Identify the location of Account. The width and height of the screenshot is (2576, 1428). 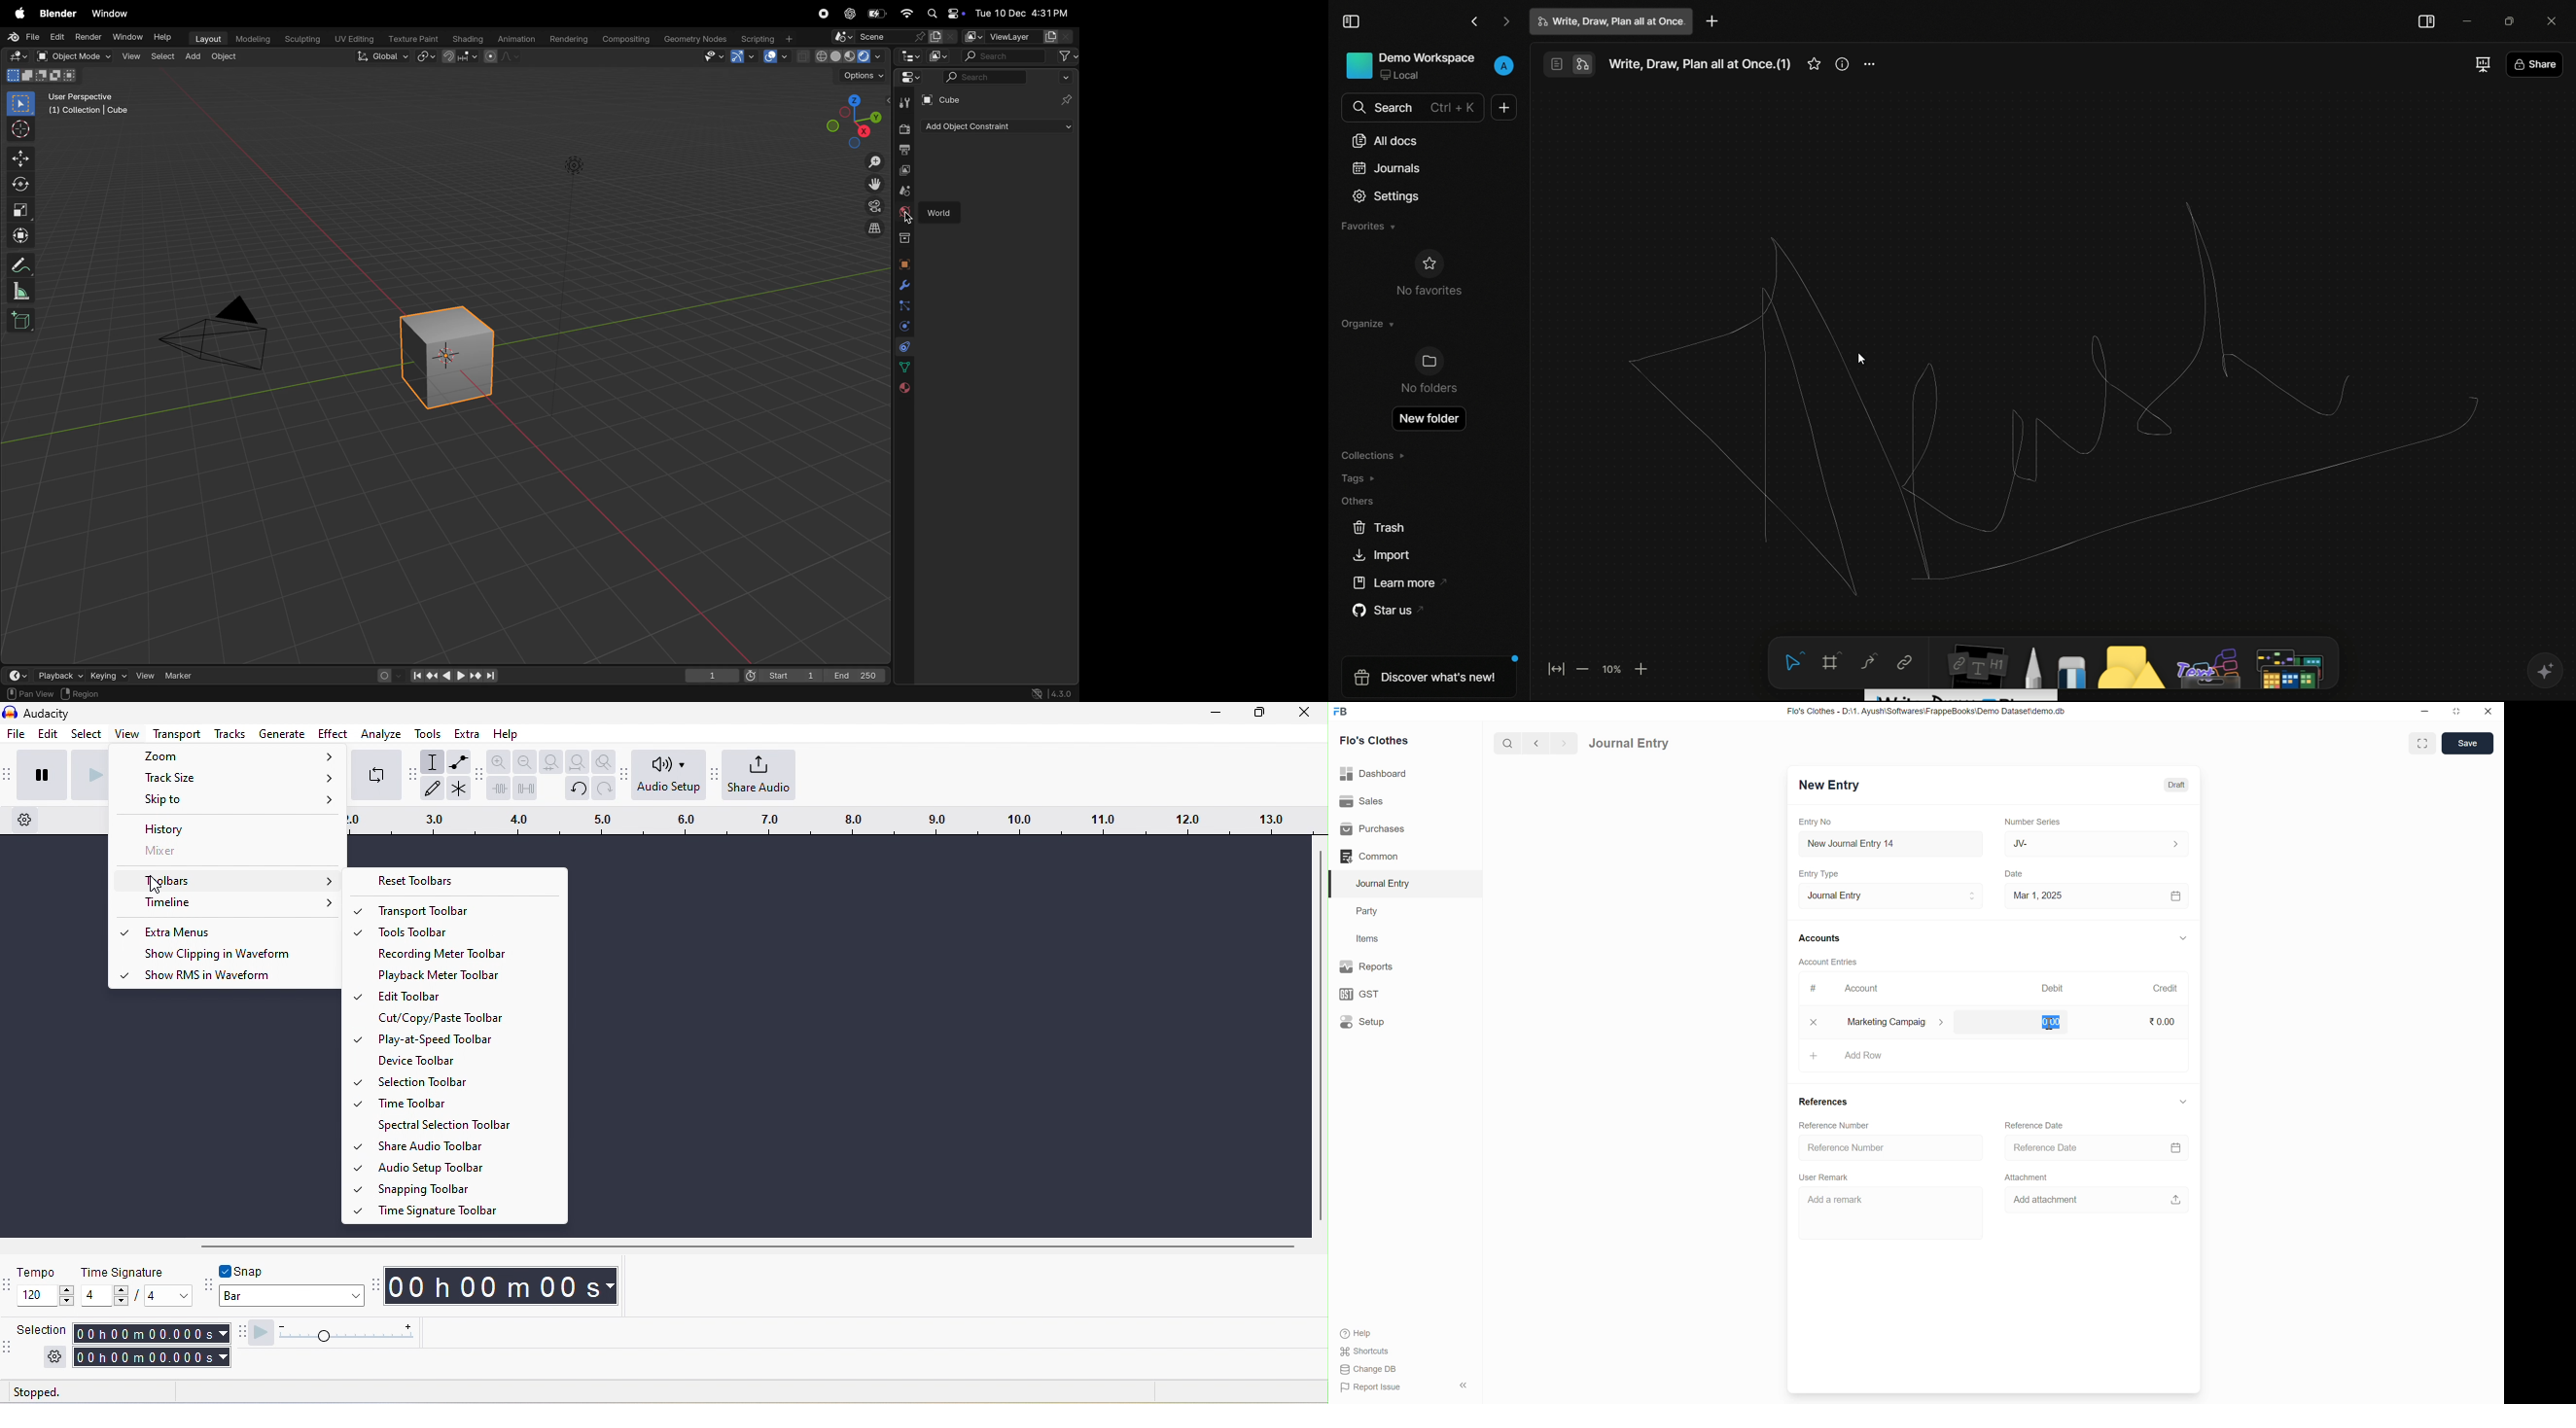
(1863, 988).